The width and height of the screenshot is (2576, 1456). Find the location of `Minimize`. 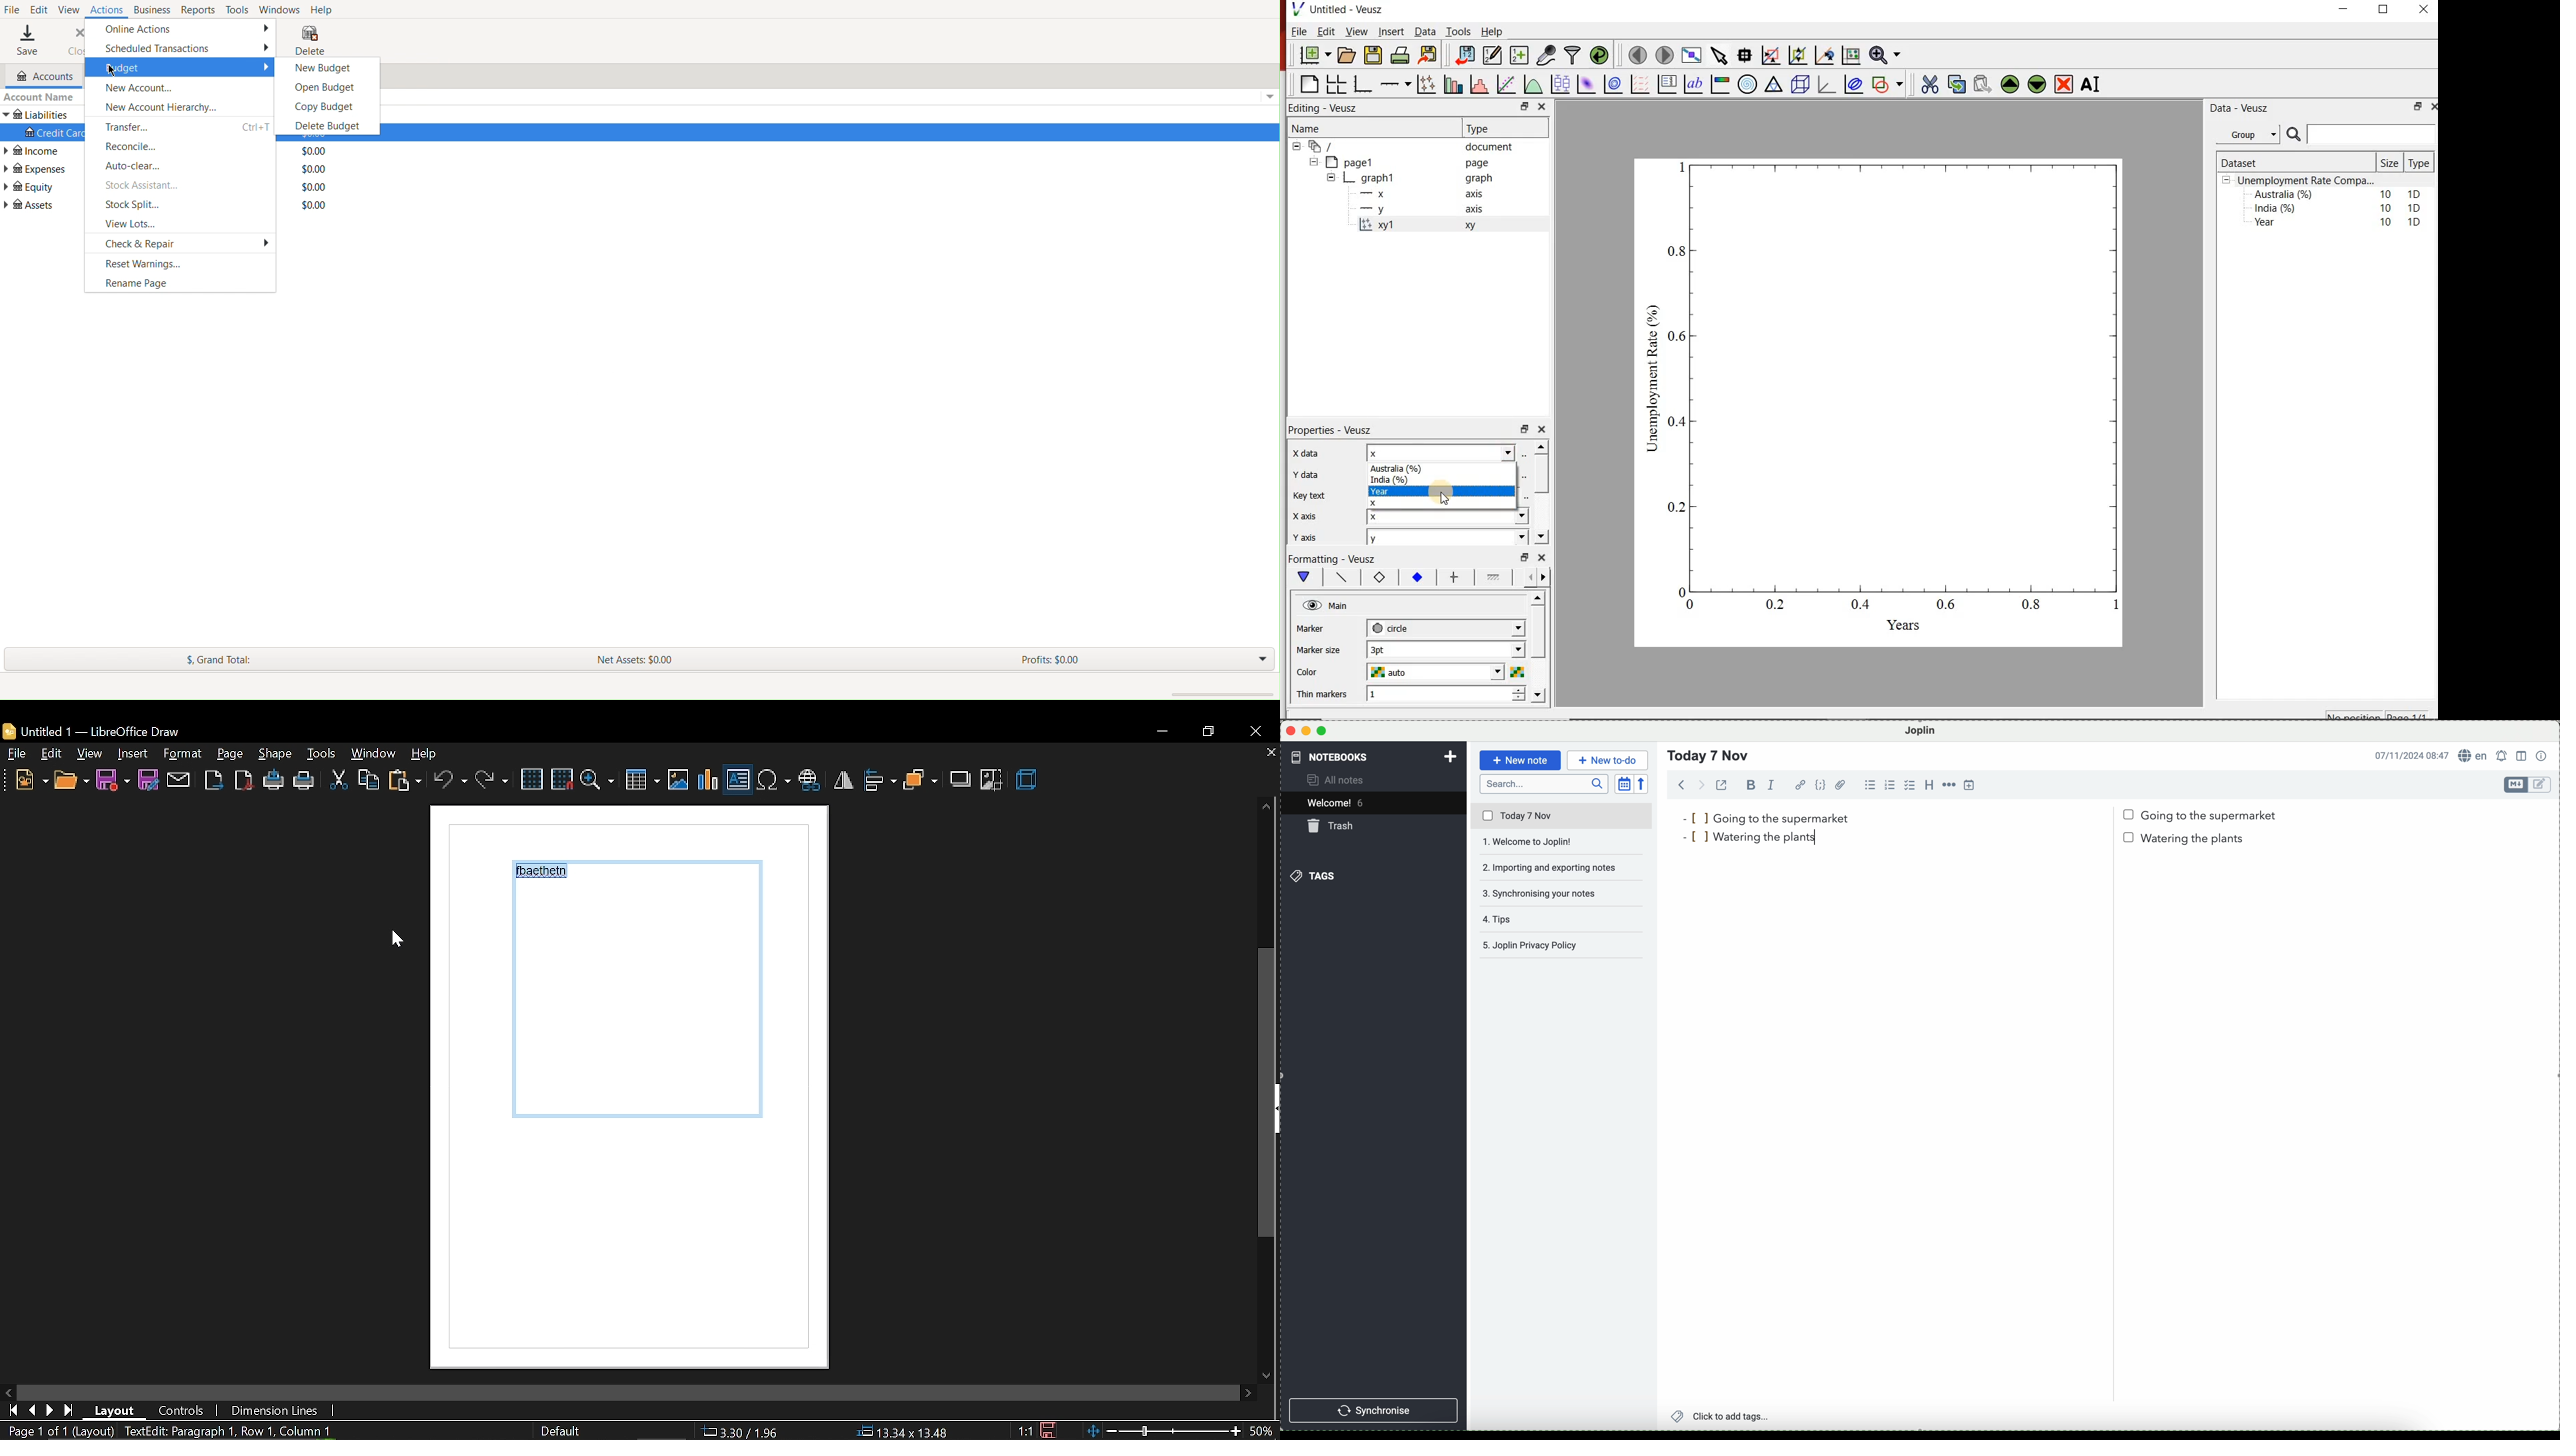

Minimize is located at coordinates (1161, 732).